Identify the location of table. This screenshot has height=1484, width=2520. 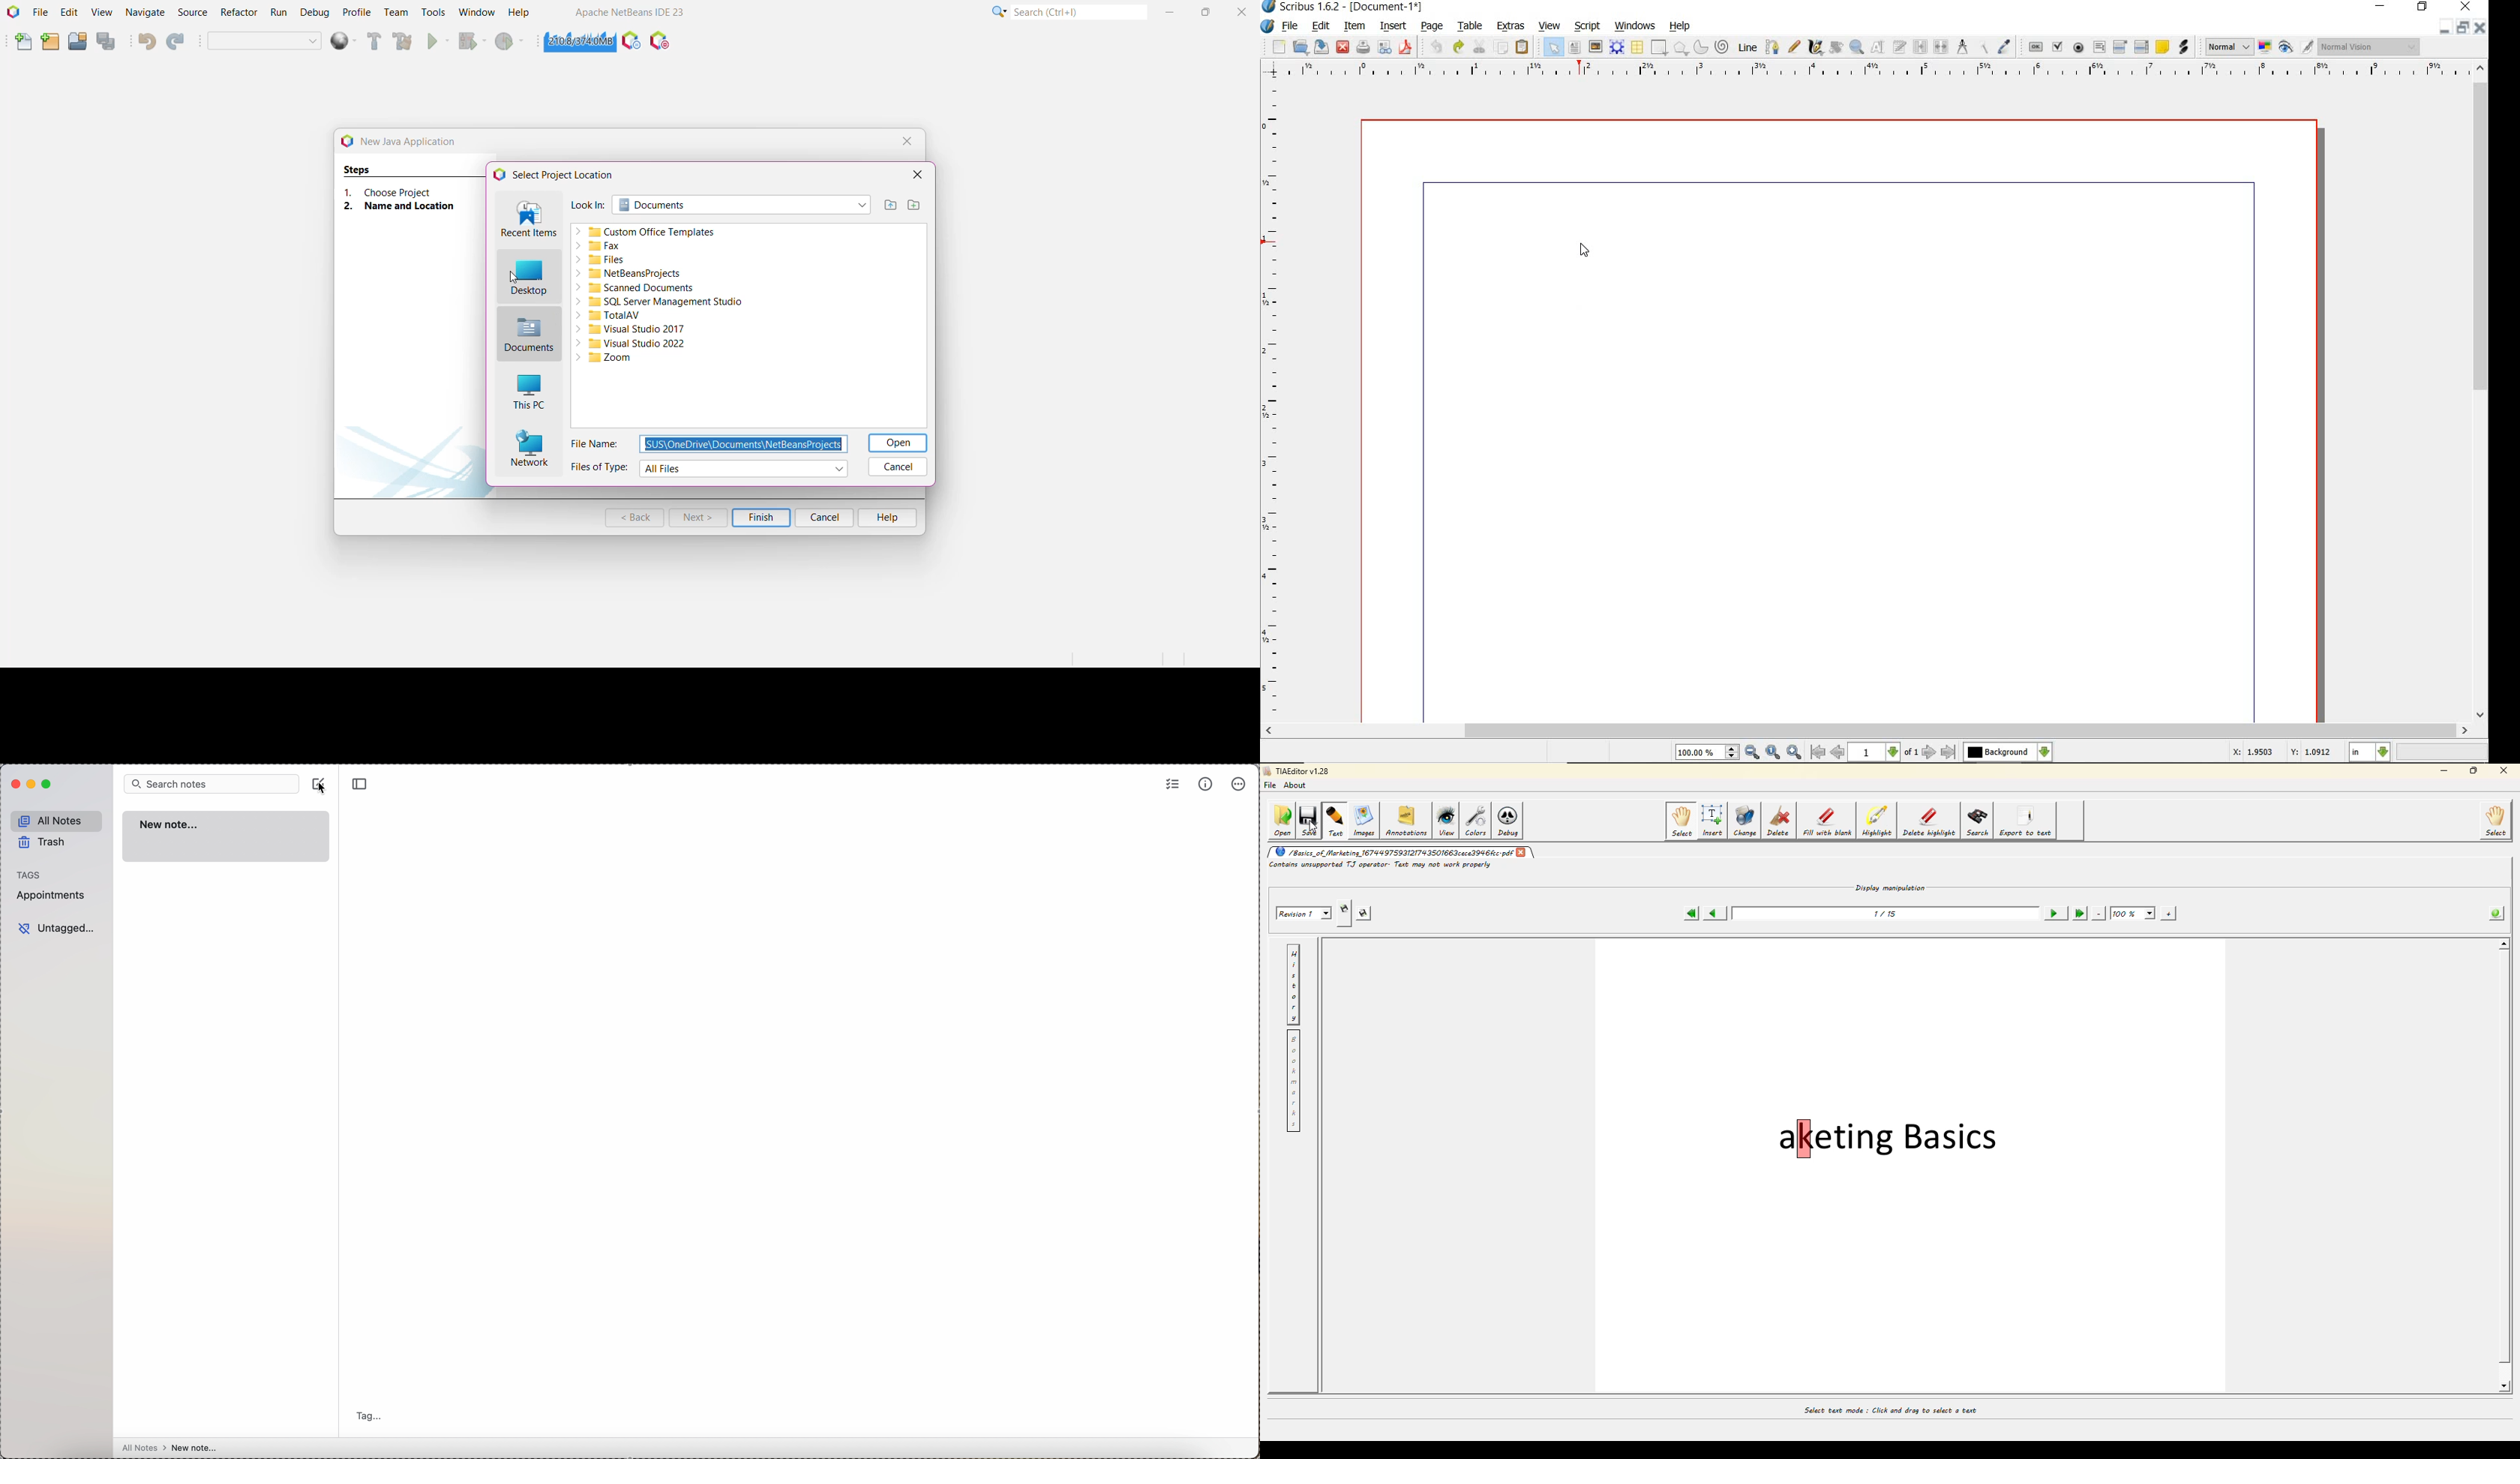
(1638, 48).